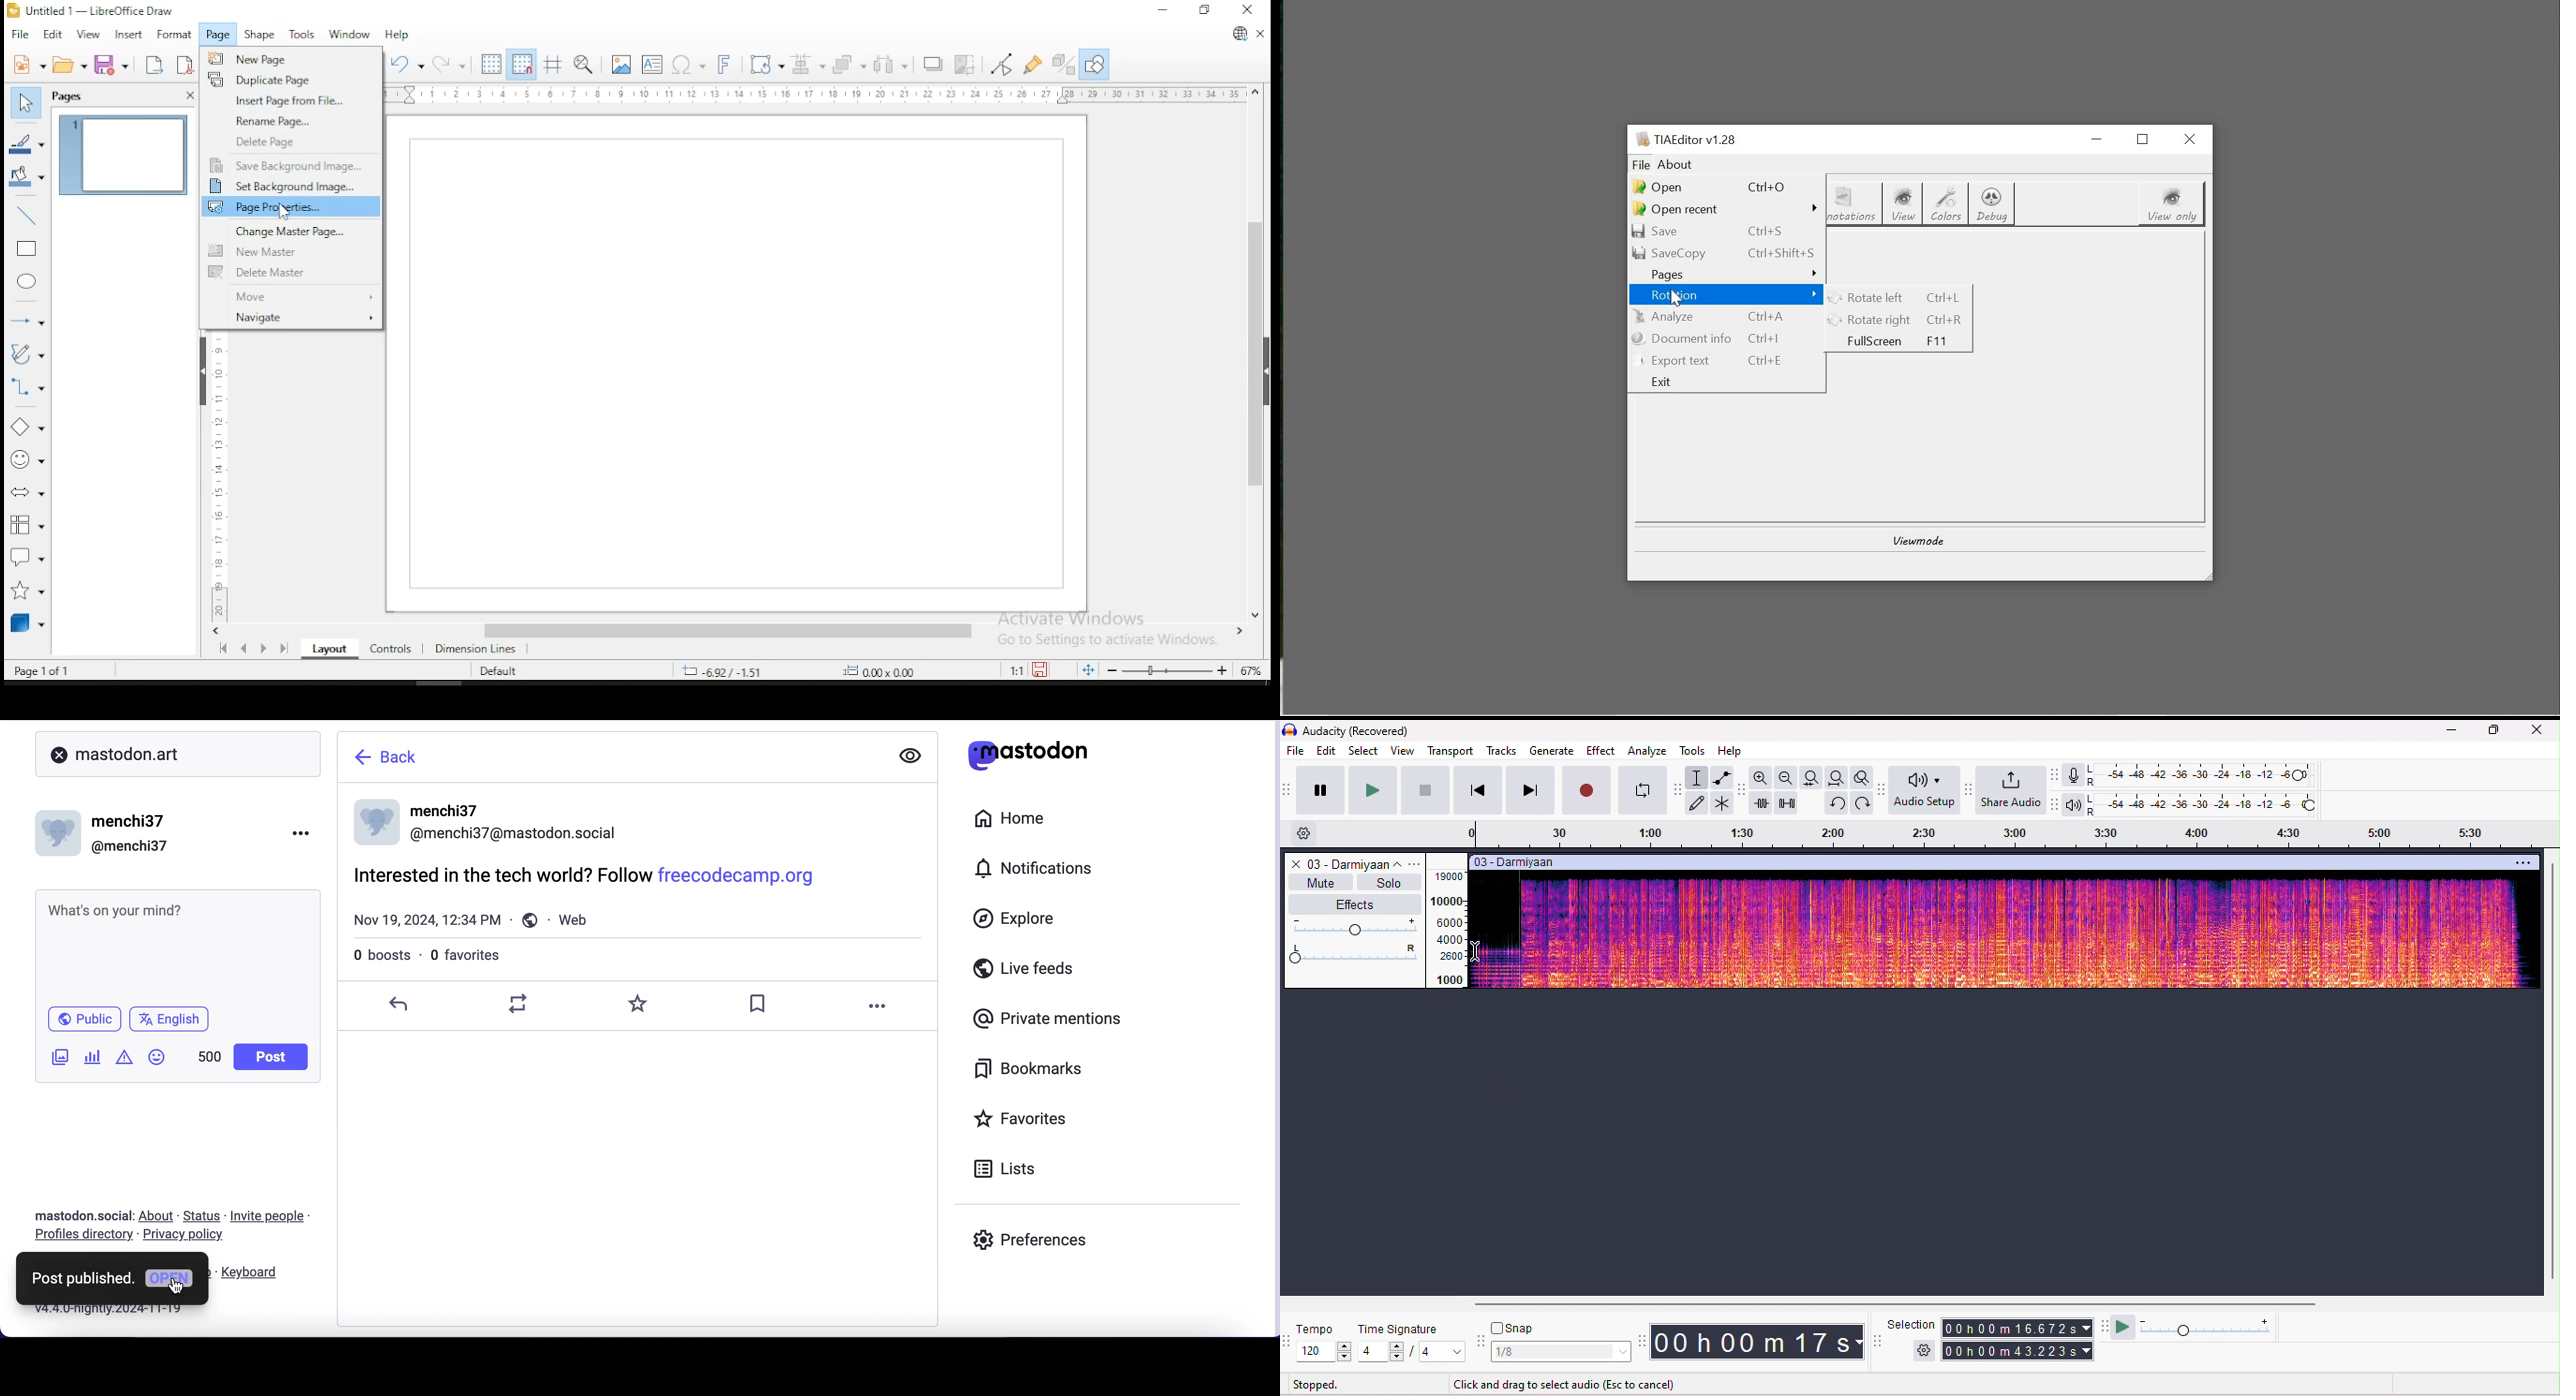  I want to click on add image, so click(61, 1060).